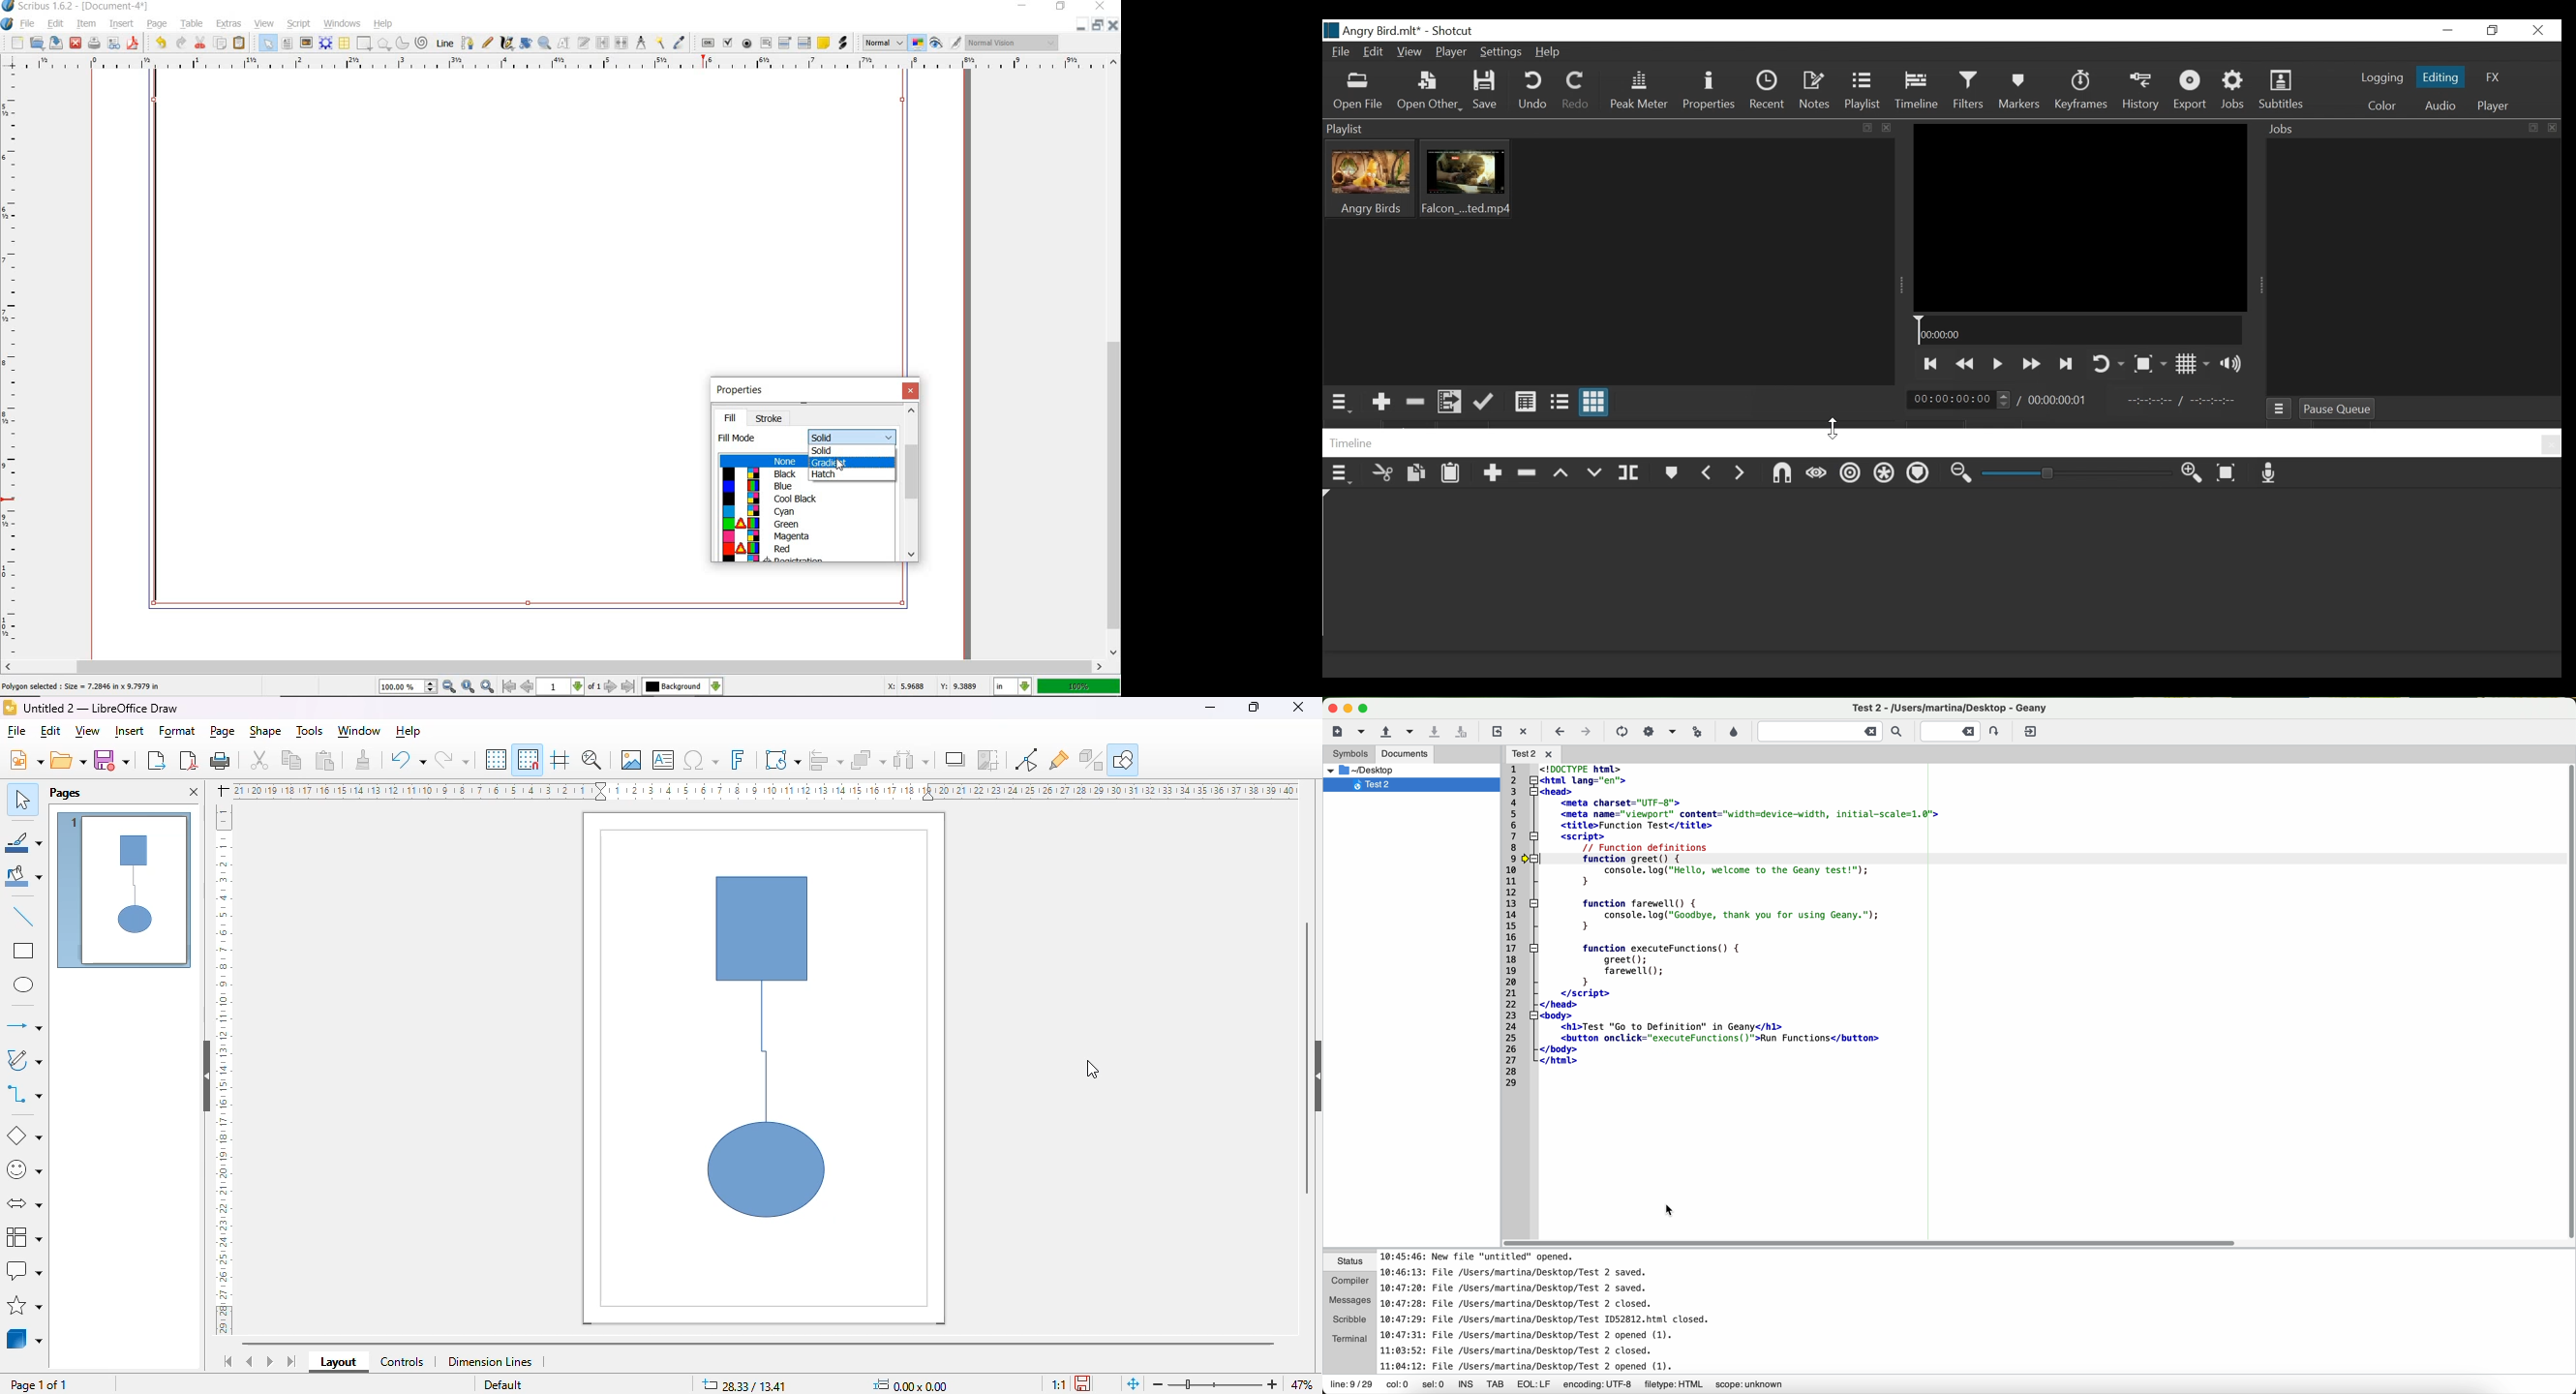 The height and width of the screenshot is (1400, 2576). Describe the element at coordinates (1523, 401) in the screenshot. I see `View as Detail` at that location.